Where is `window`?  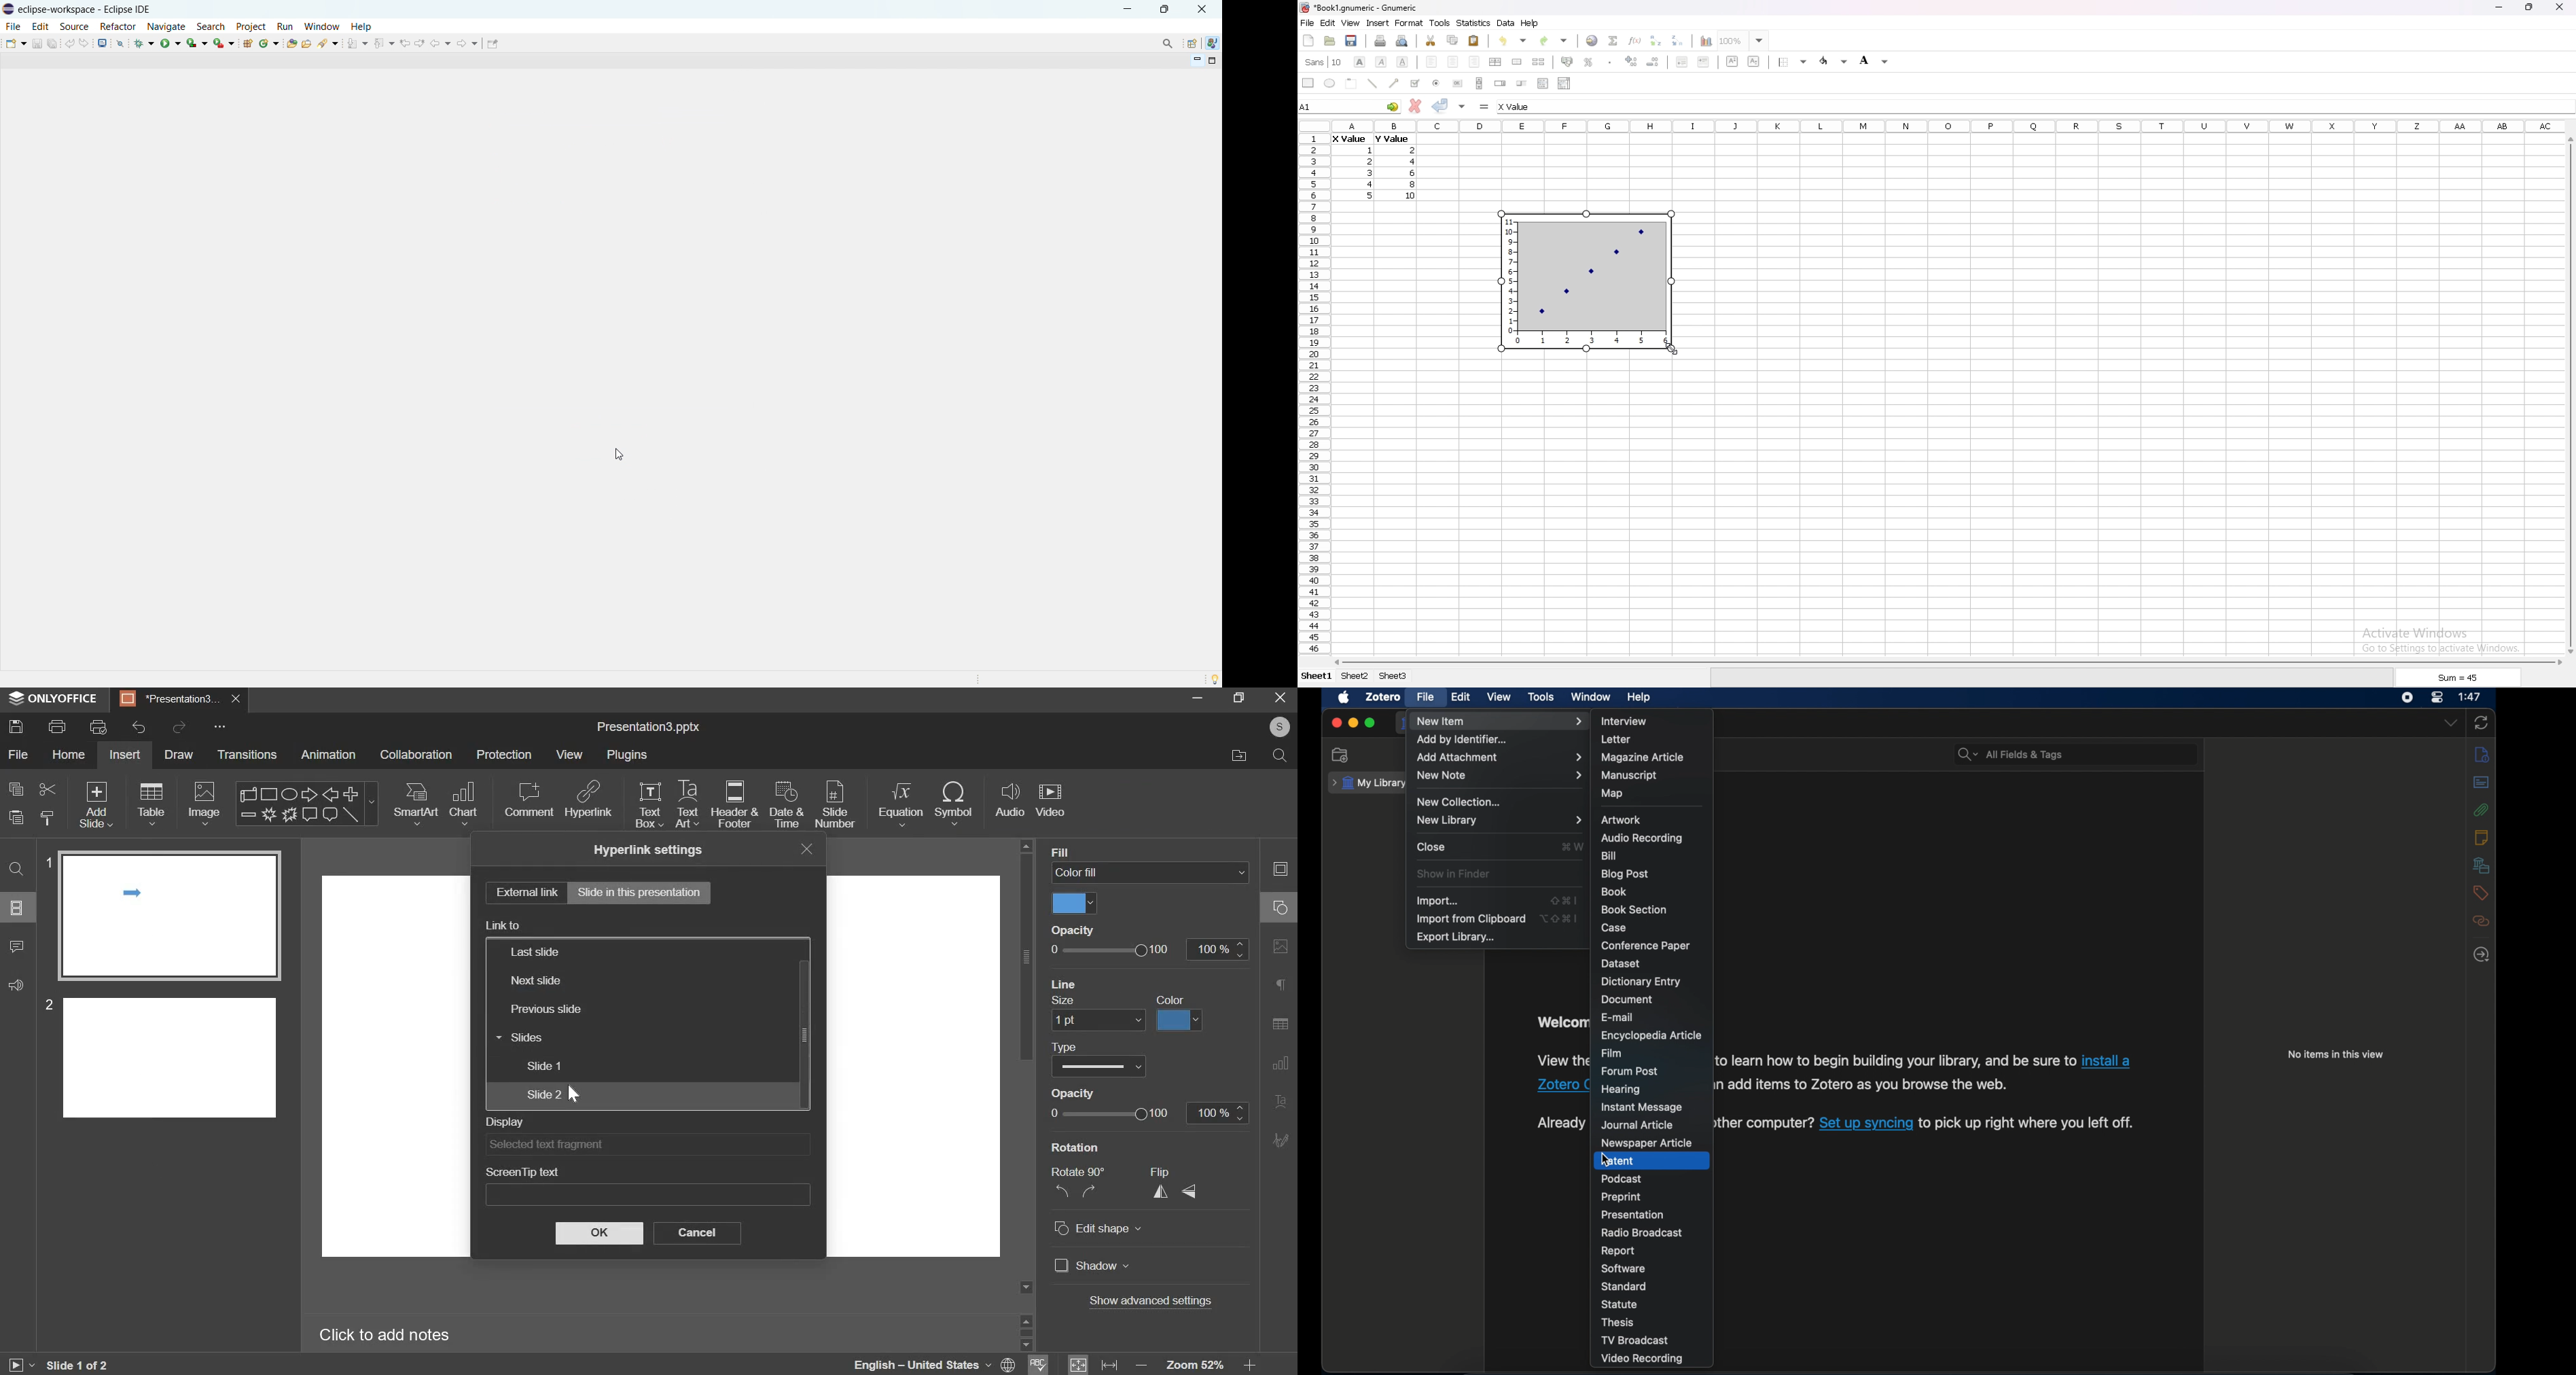
window is located at coordinates (1592, 696).